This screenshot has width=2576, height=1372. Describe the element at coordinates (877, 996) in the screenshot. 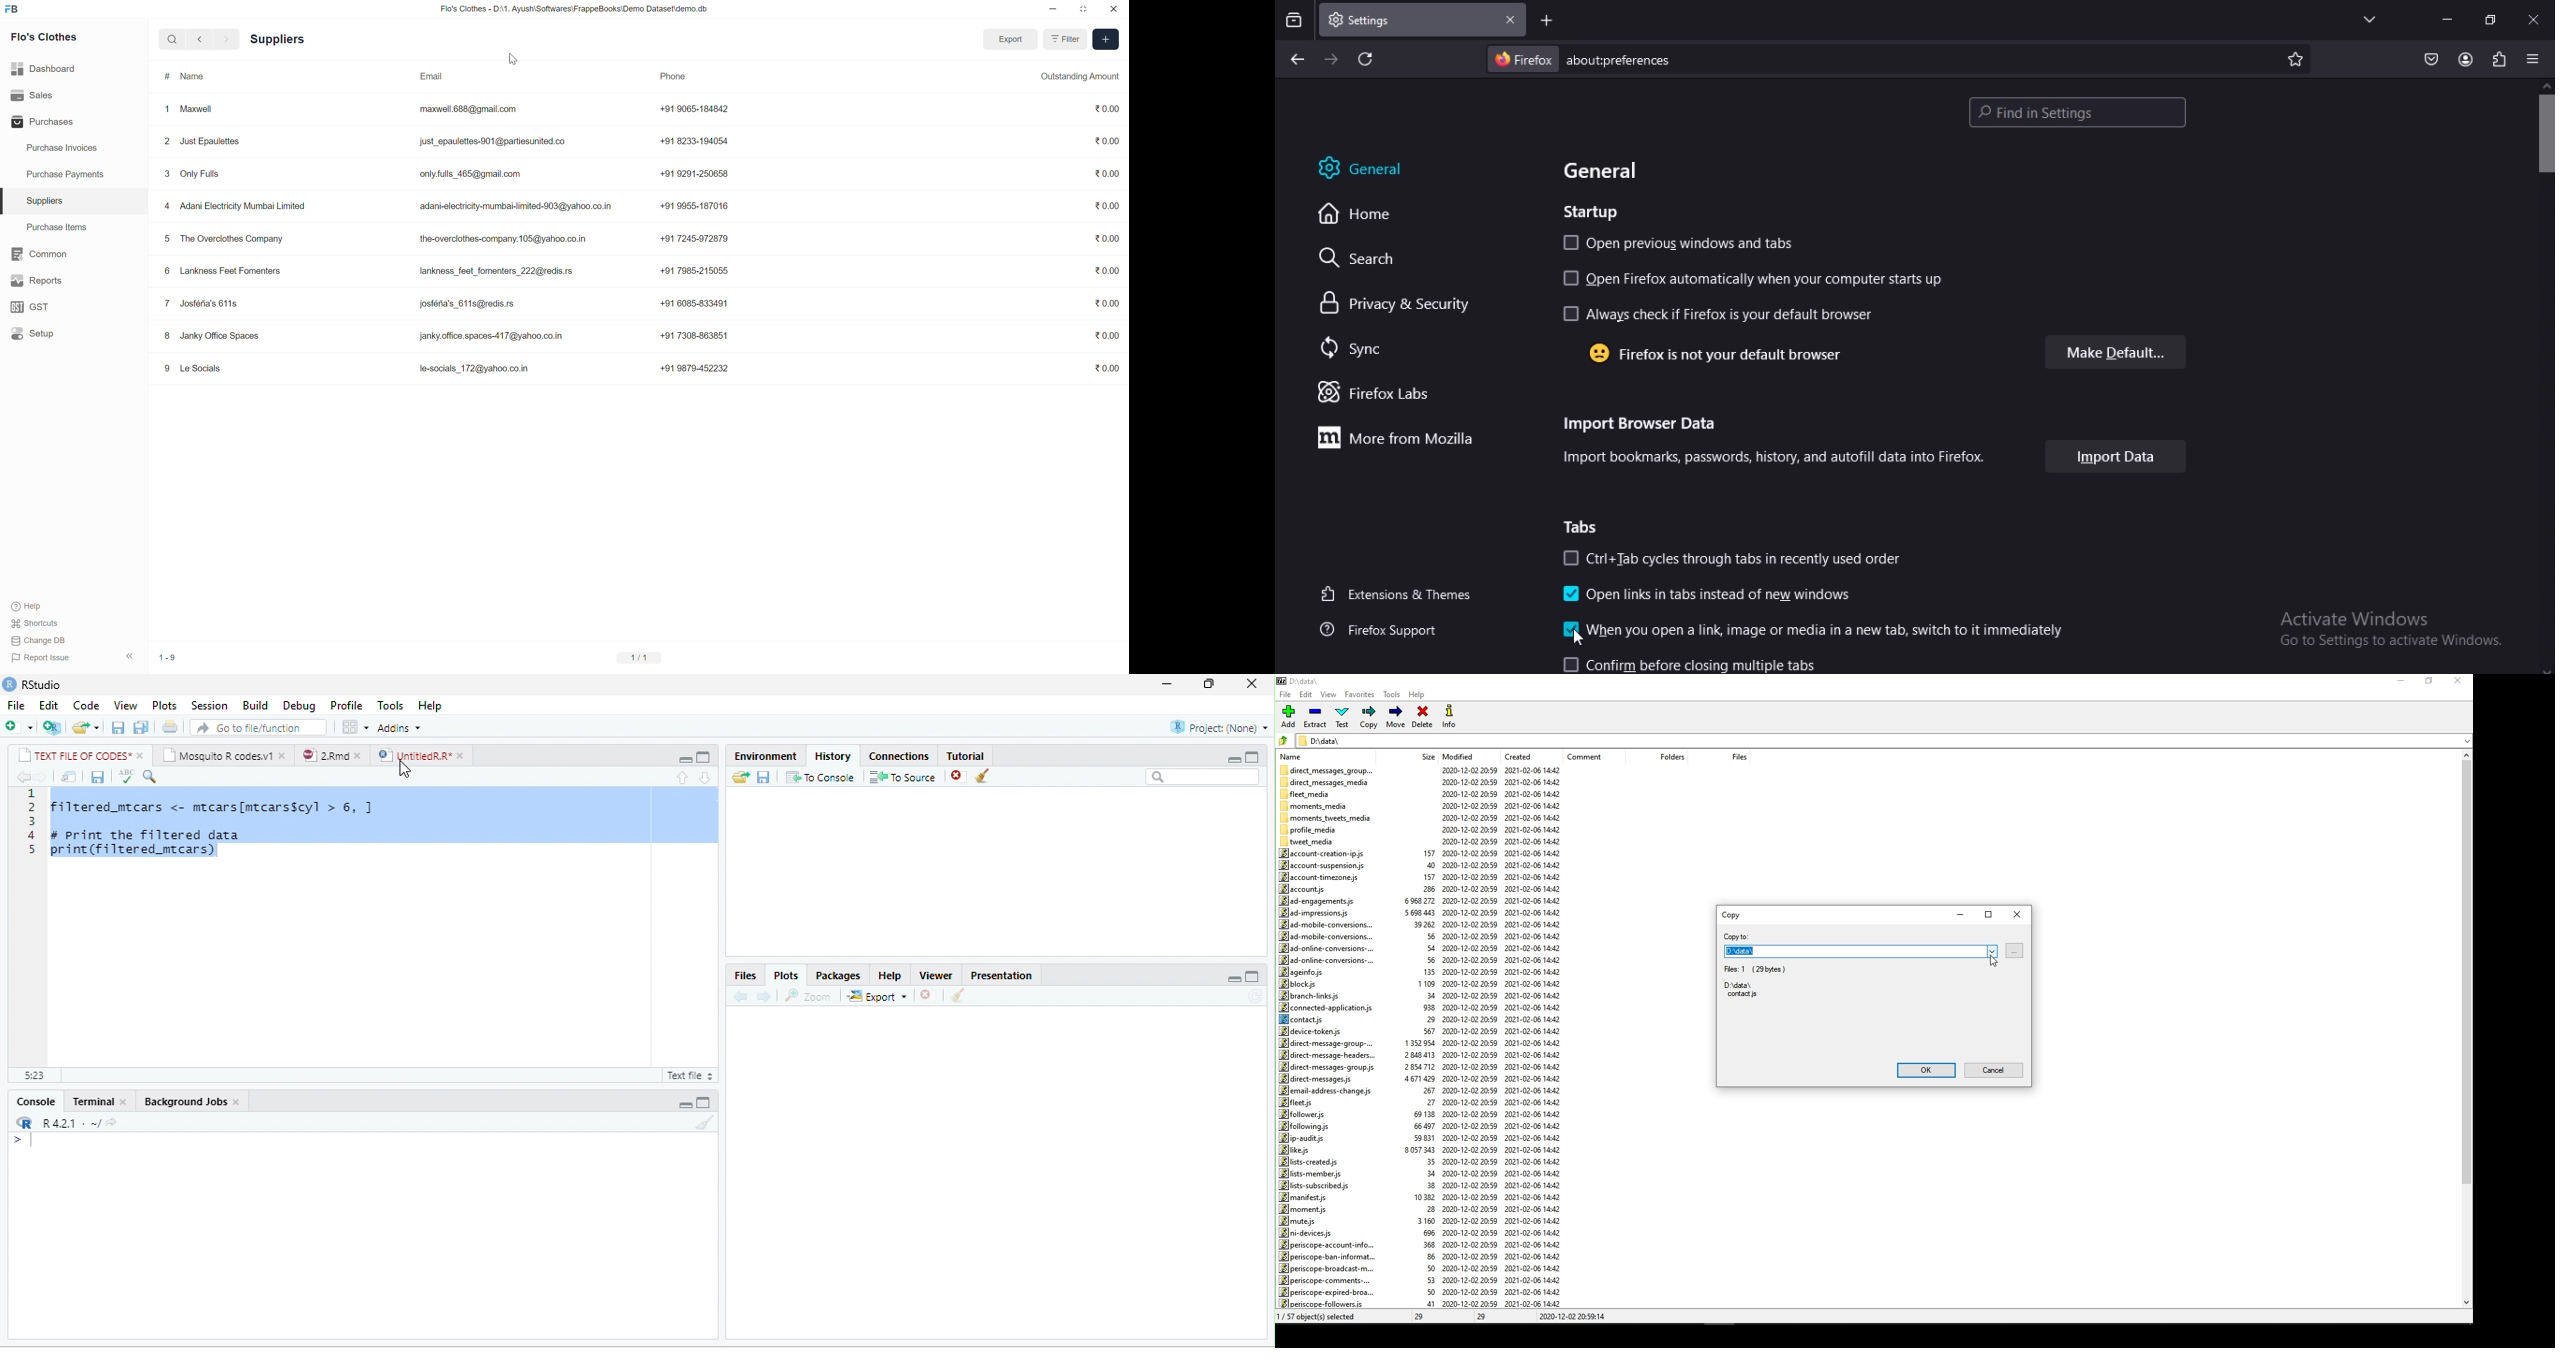

I see `Export` at that location.